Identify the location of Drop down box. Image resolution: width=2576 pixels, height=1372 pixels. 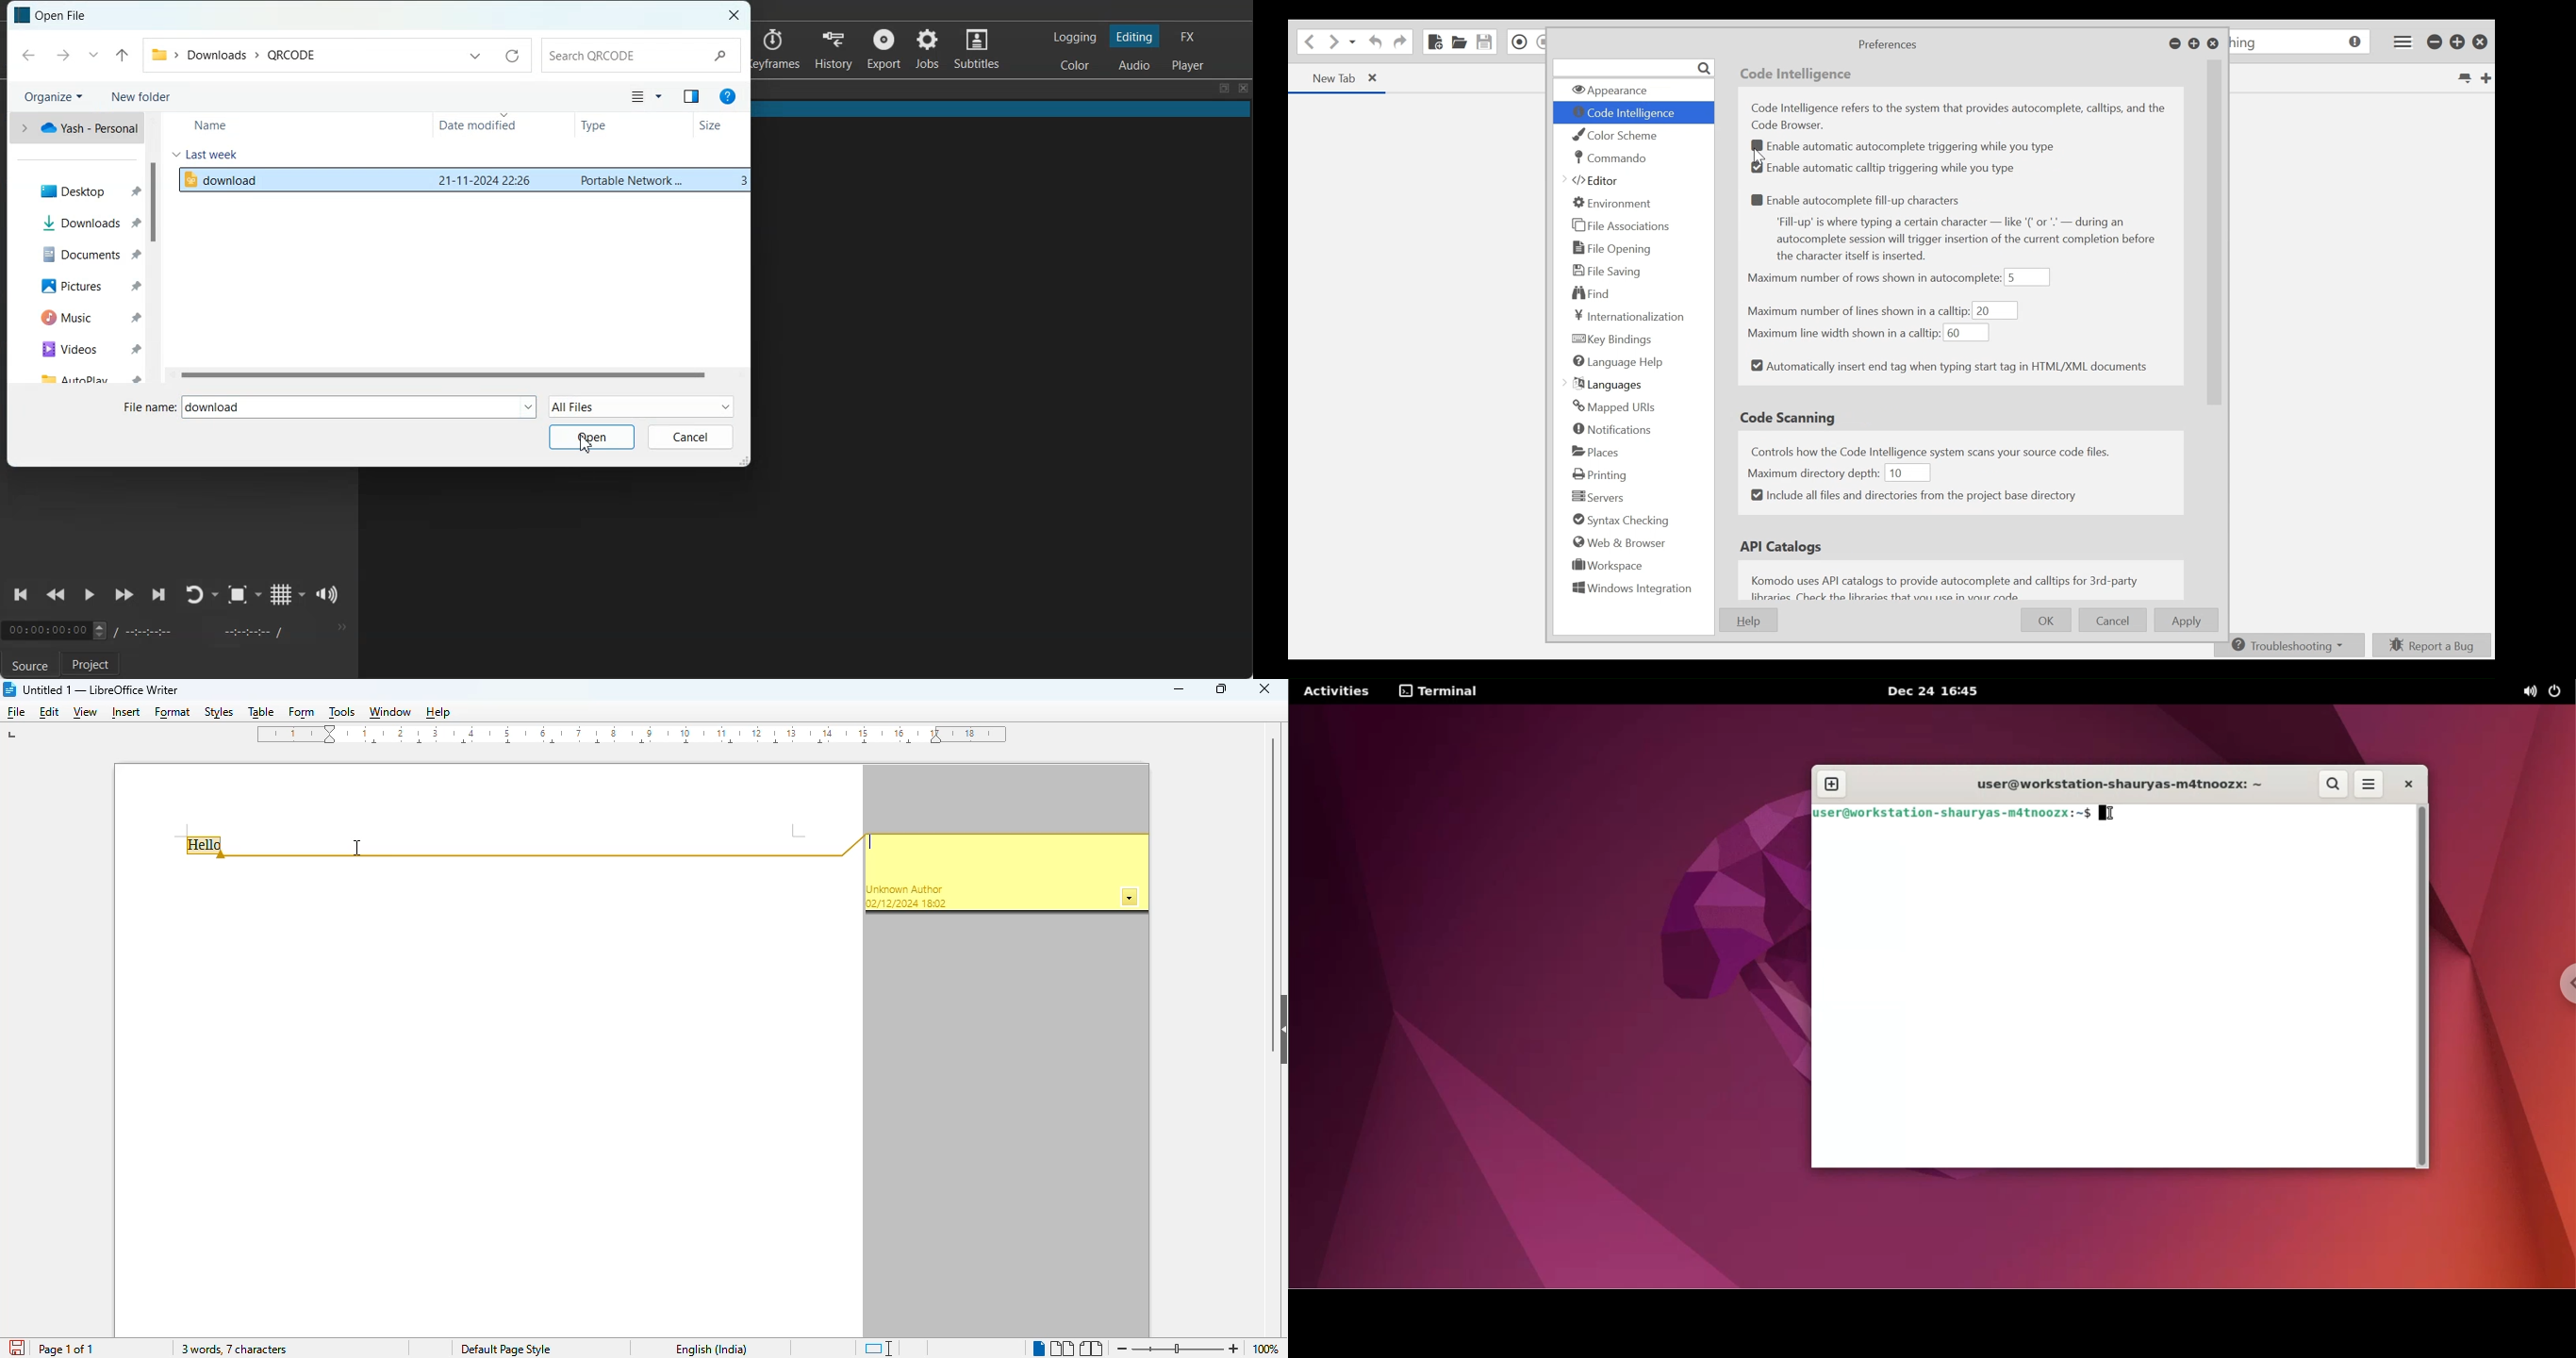
(216, 595).